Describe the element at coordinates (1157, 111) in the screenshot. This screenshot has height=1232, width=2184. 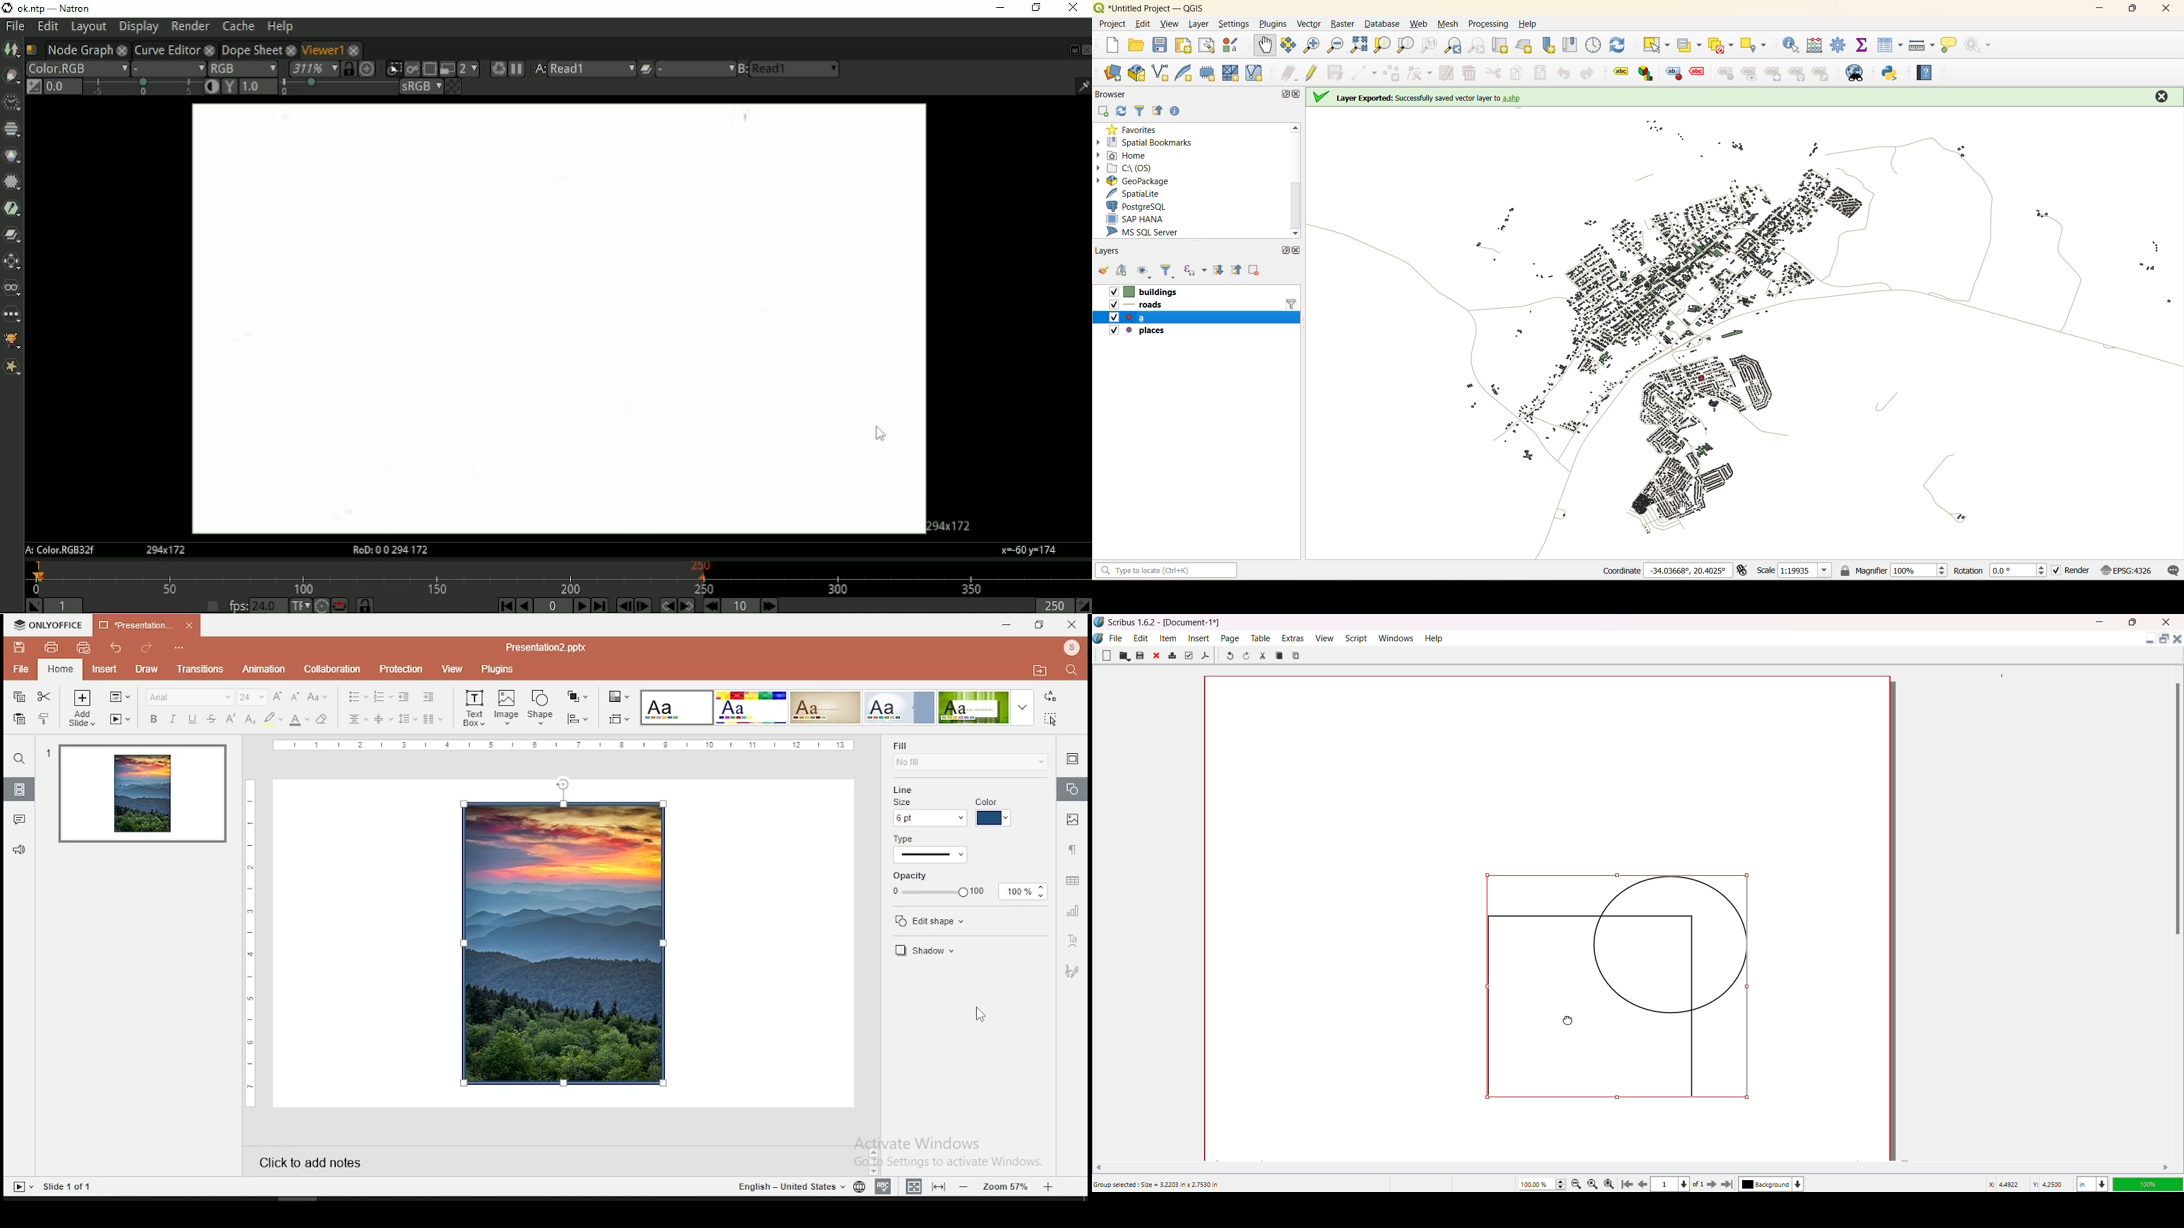
I see `collapse all` at that location.